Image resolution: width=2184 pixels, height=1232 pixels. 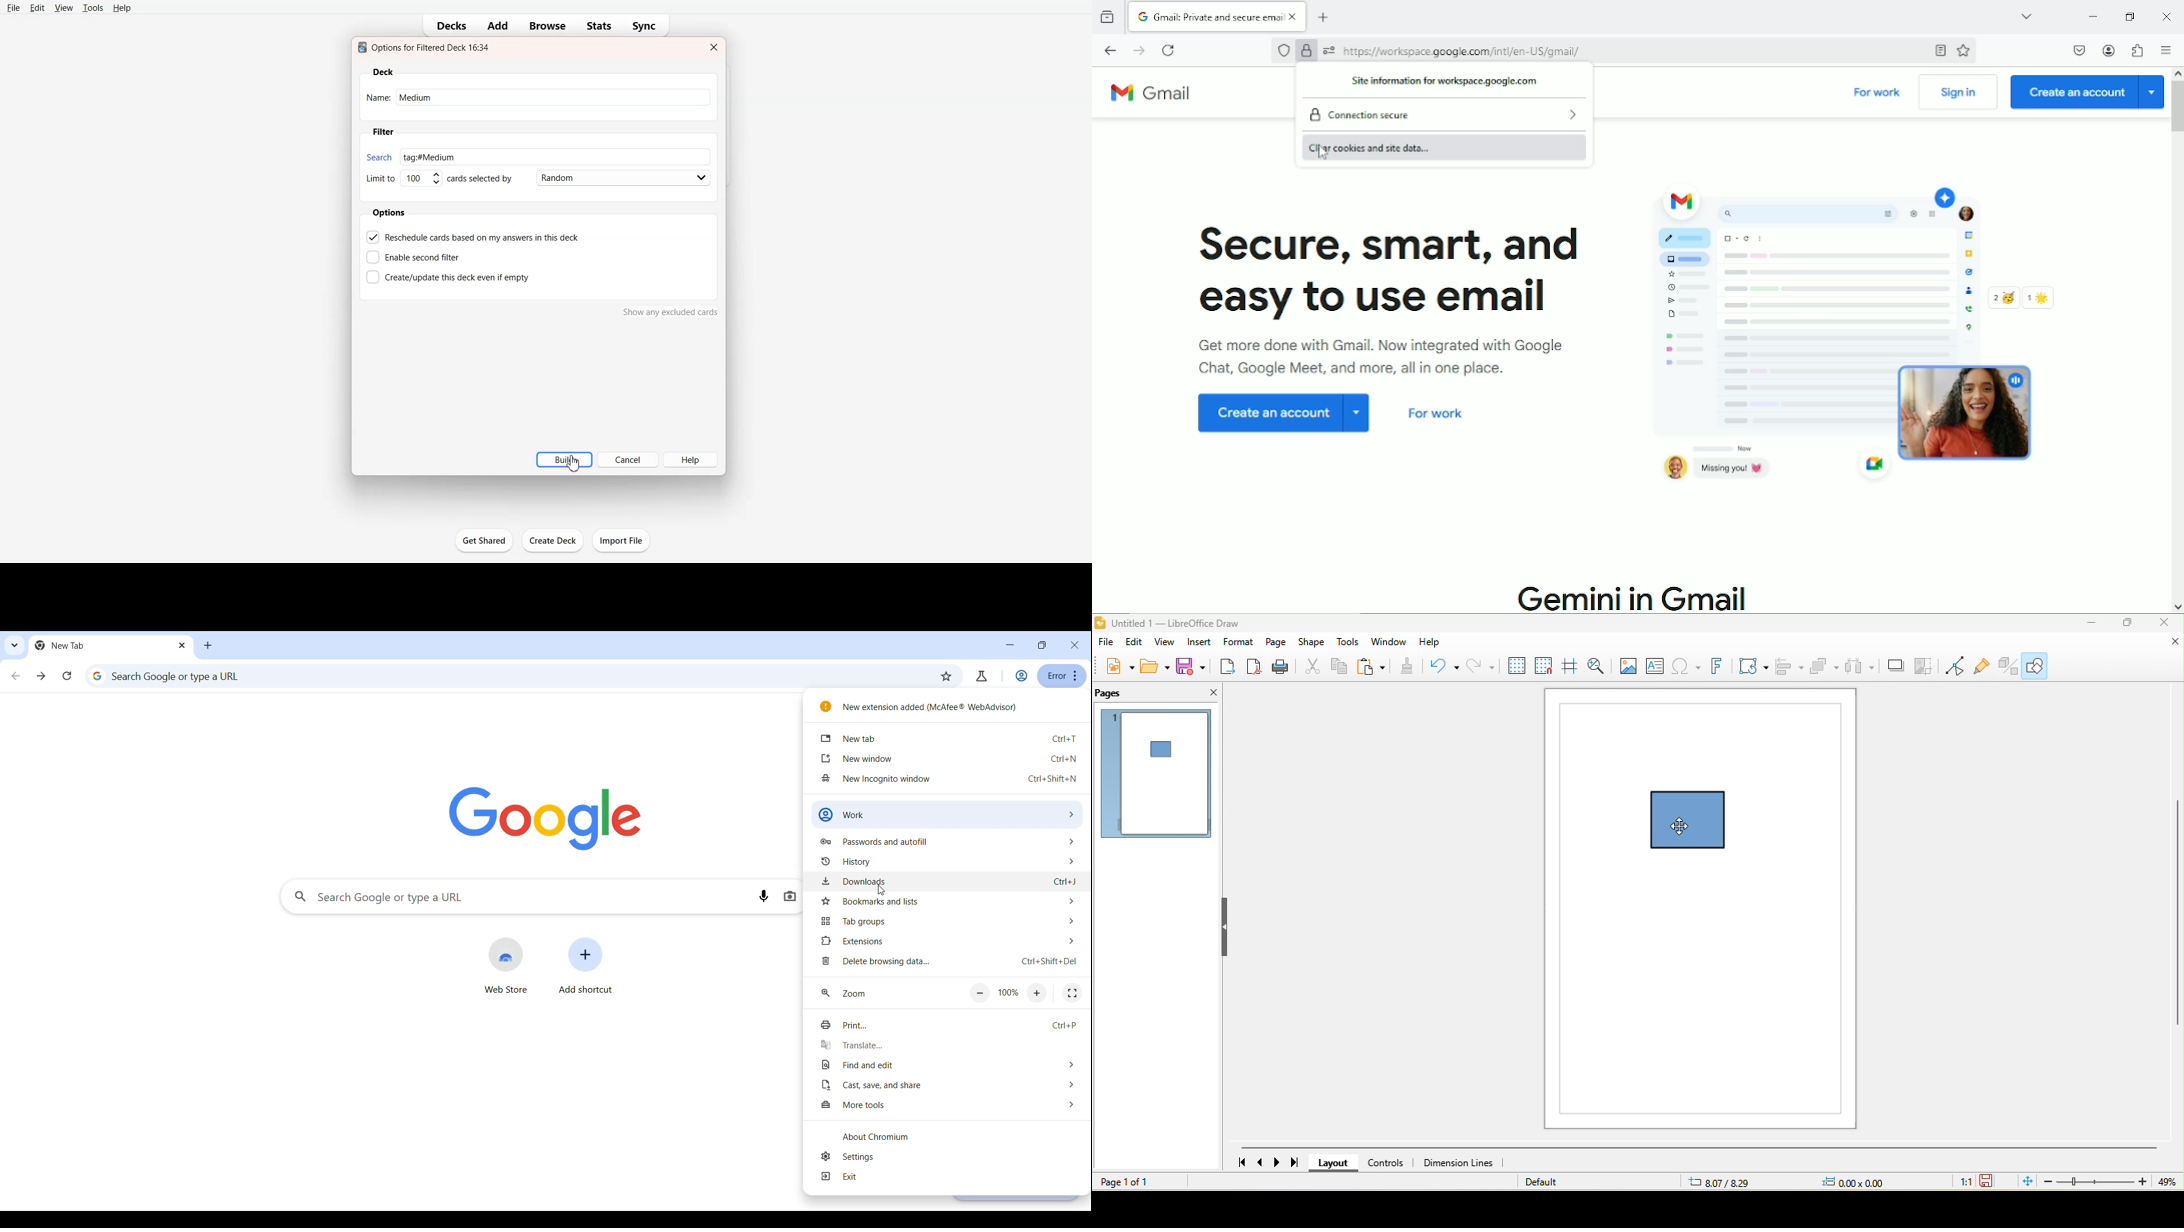 I want to click on shadow, so click(x=1895, y=668).